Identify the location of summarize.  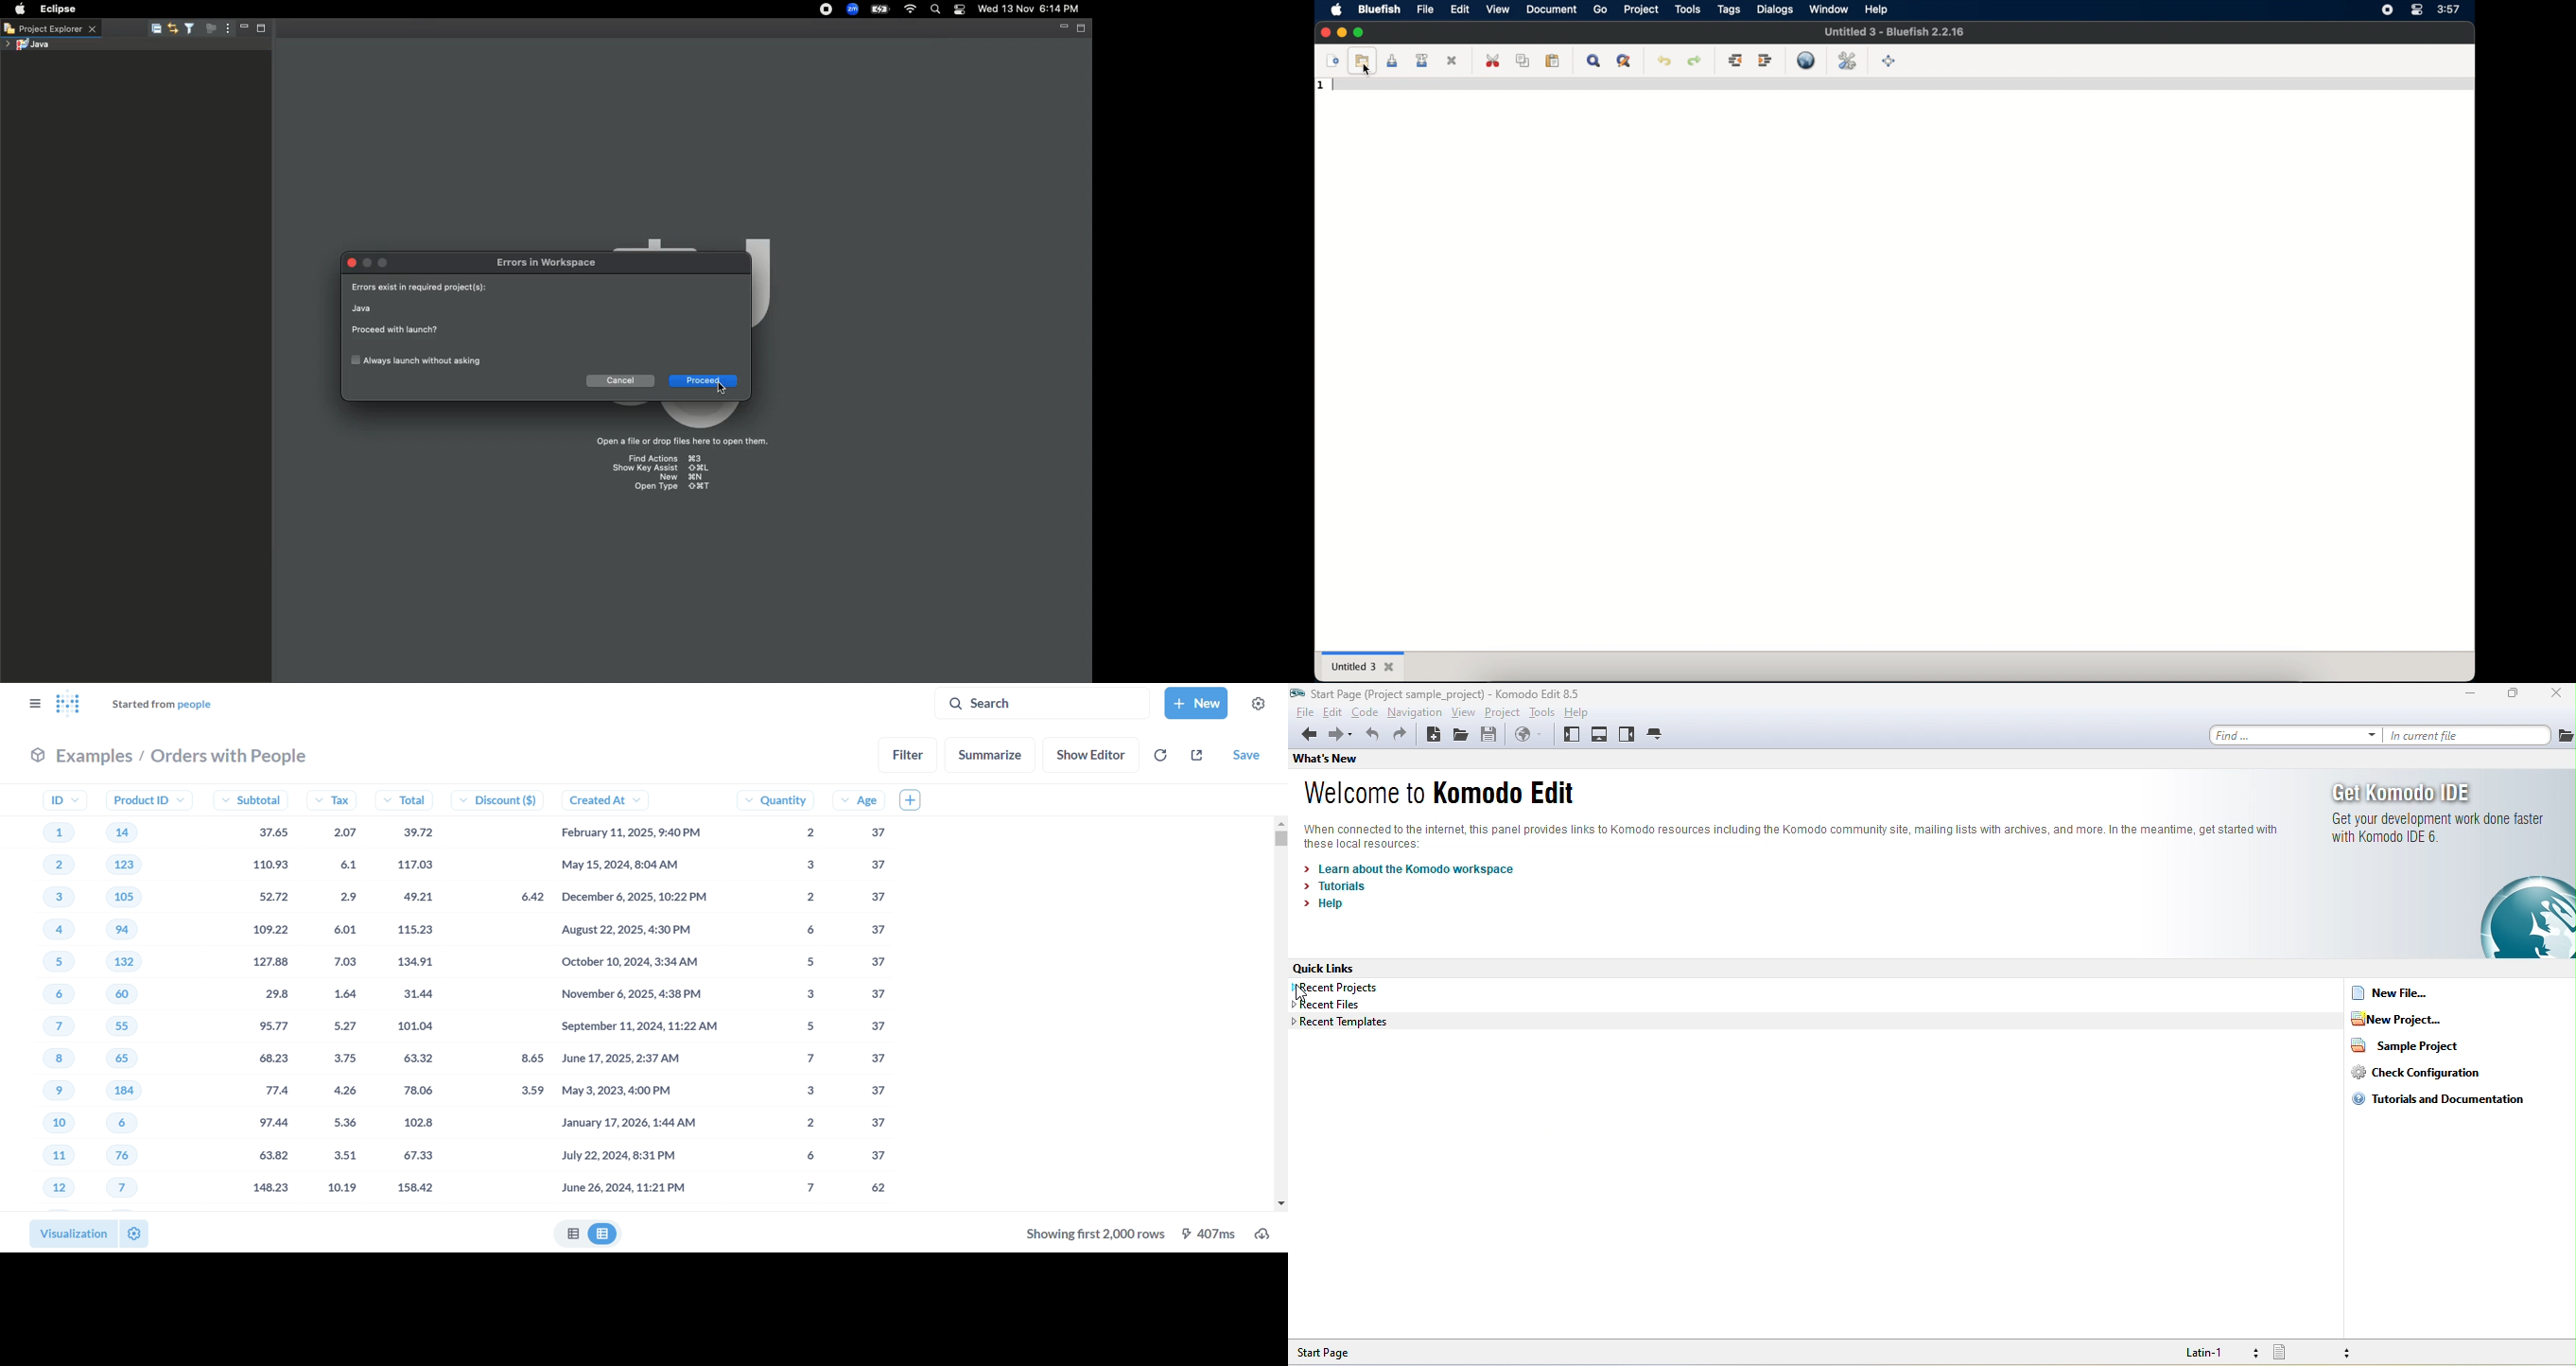
(990, 755).